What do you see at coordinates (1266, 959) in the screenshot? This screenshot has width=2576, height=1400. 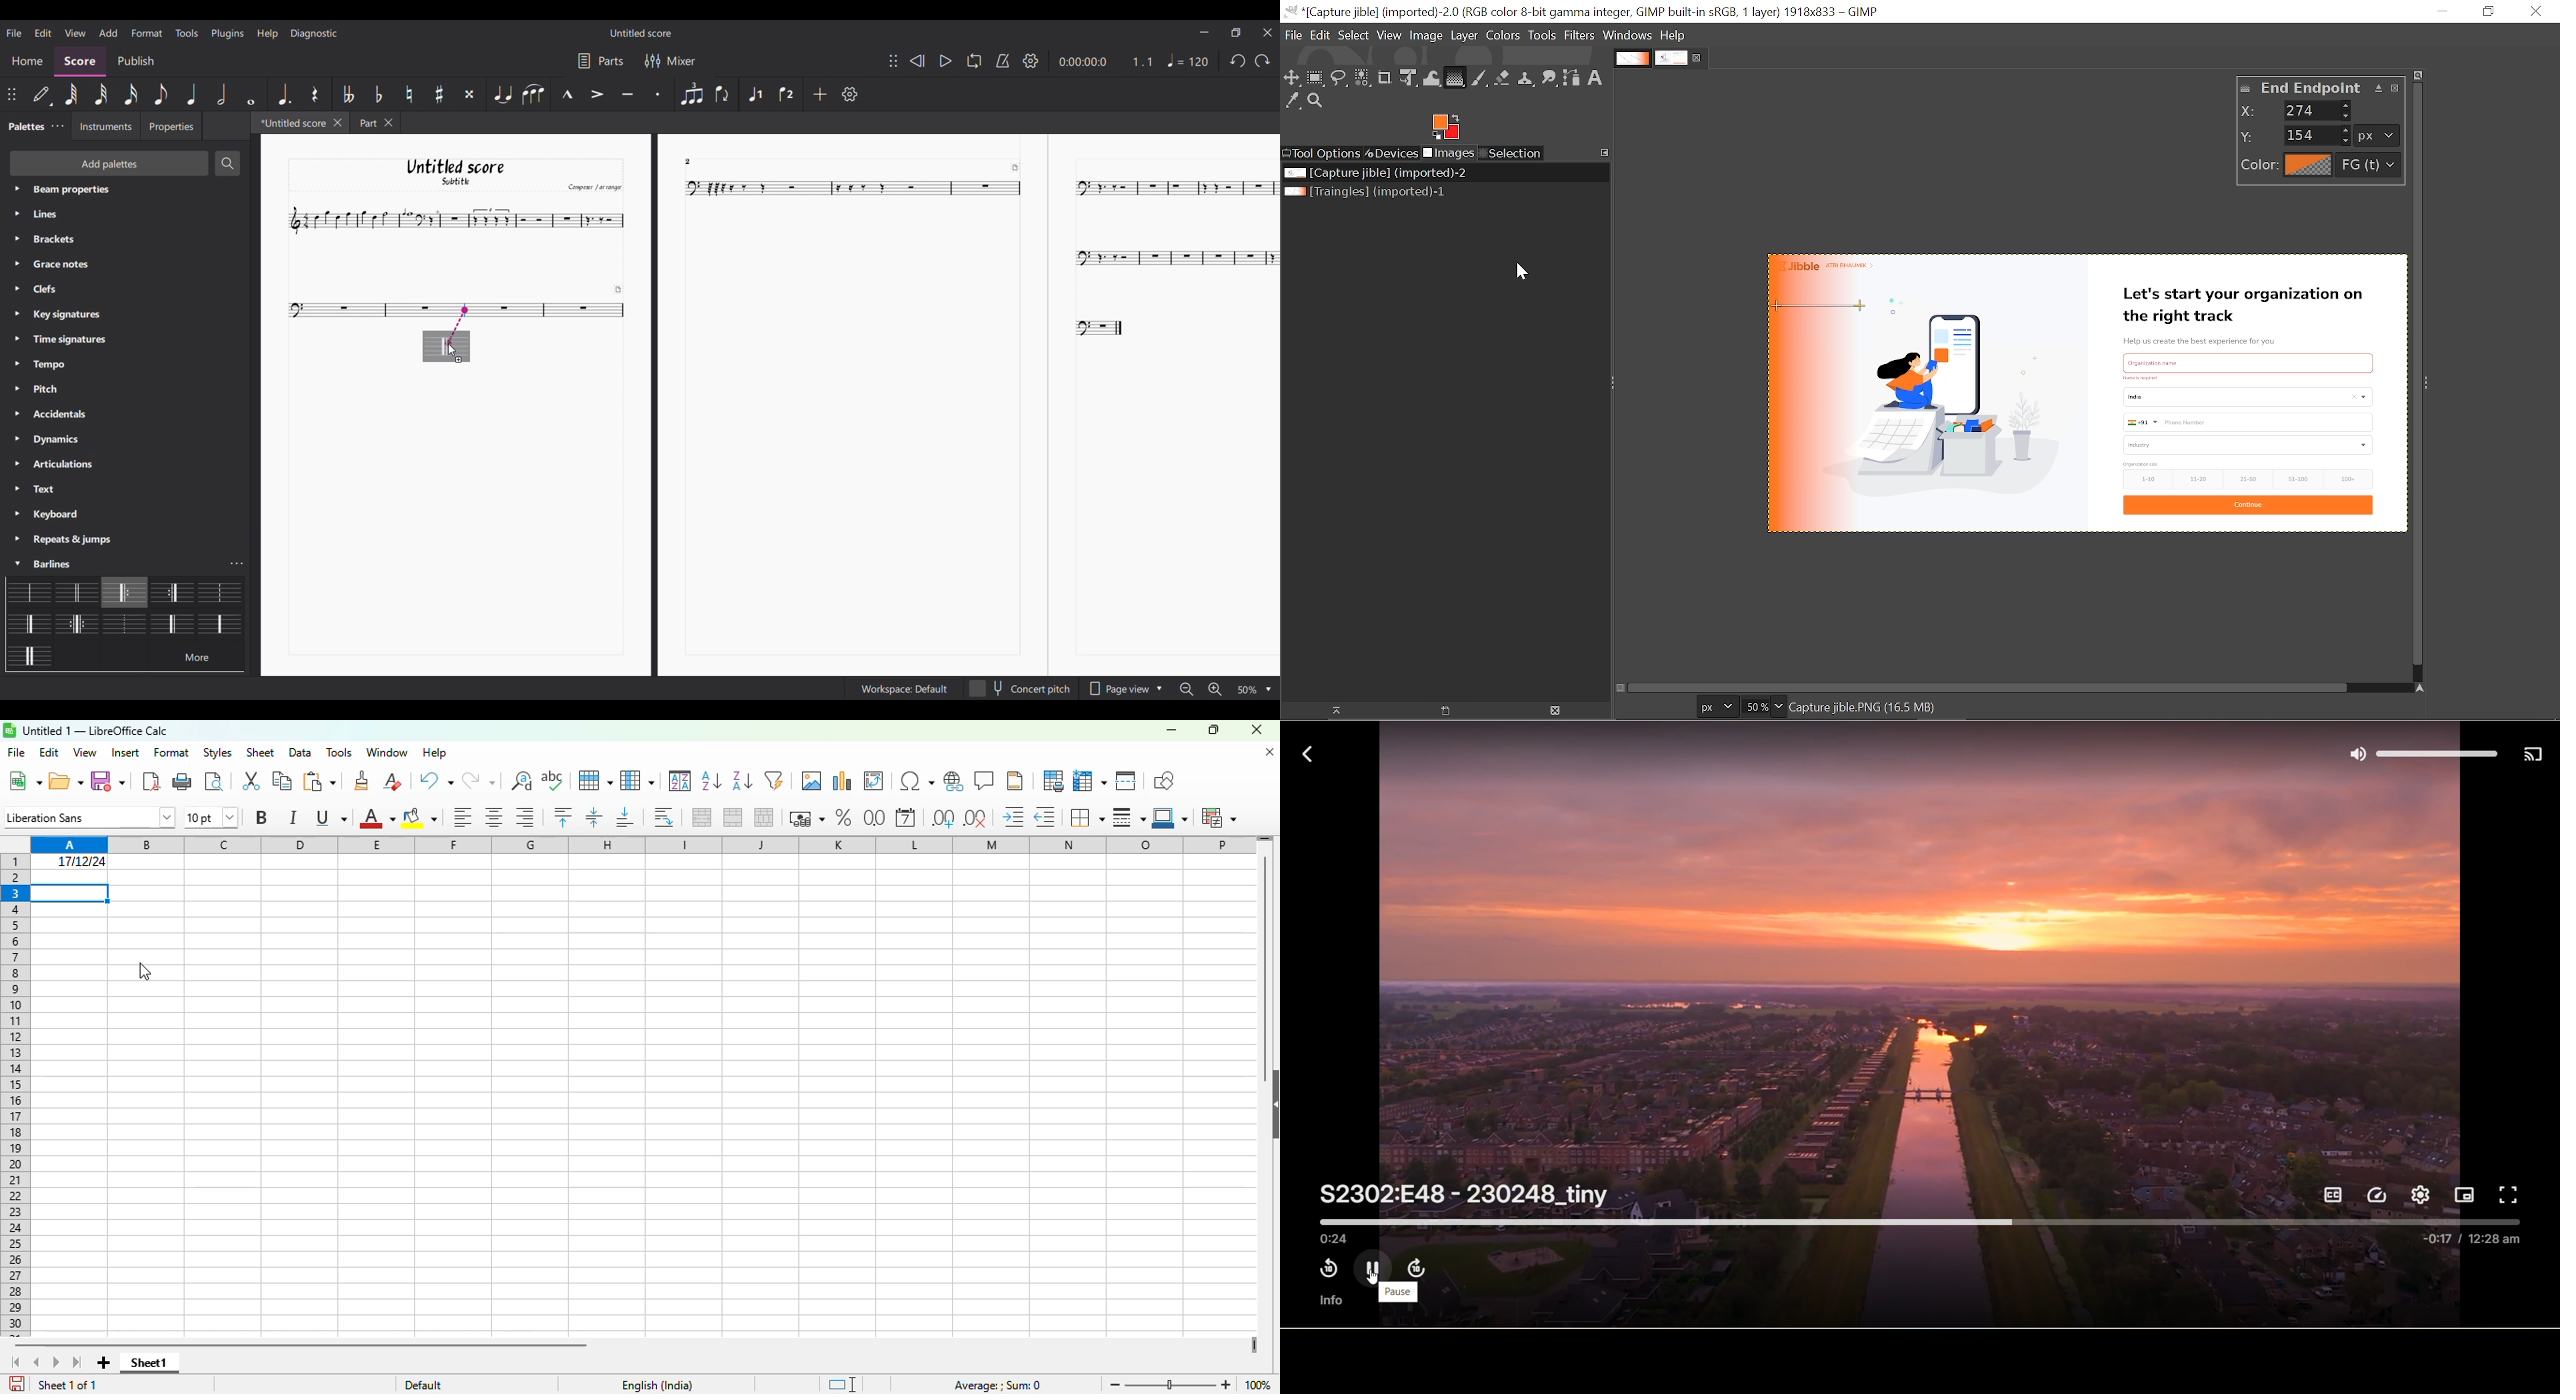 I see `vertical scroll bar` at bounding box center [1266, 959].